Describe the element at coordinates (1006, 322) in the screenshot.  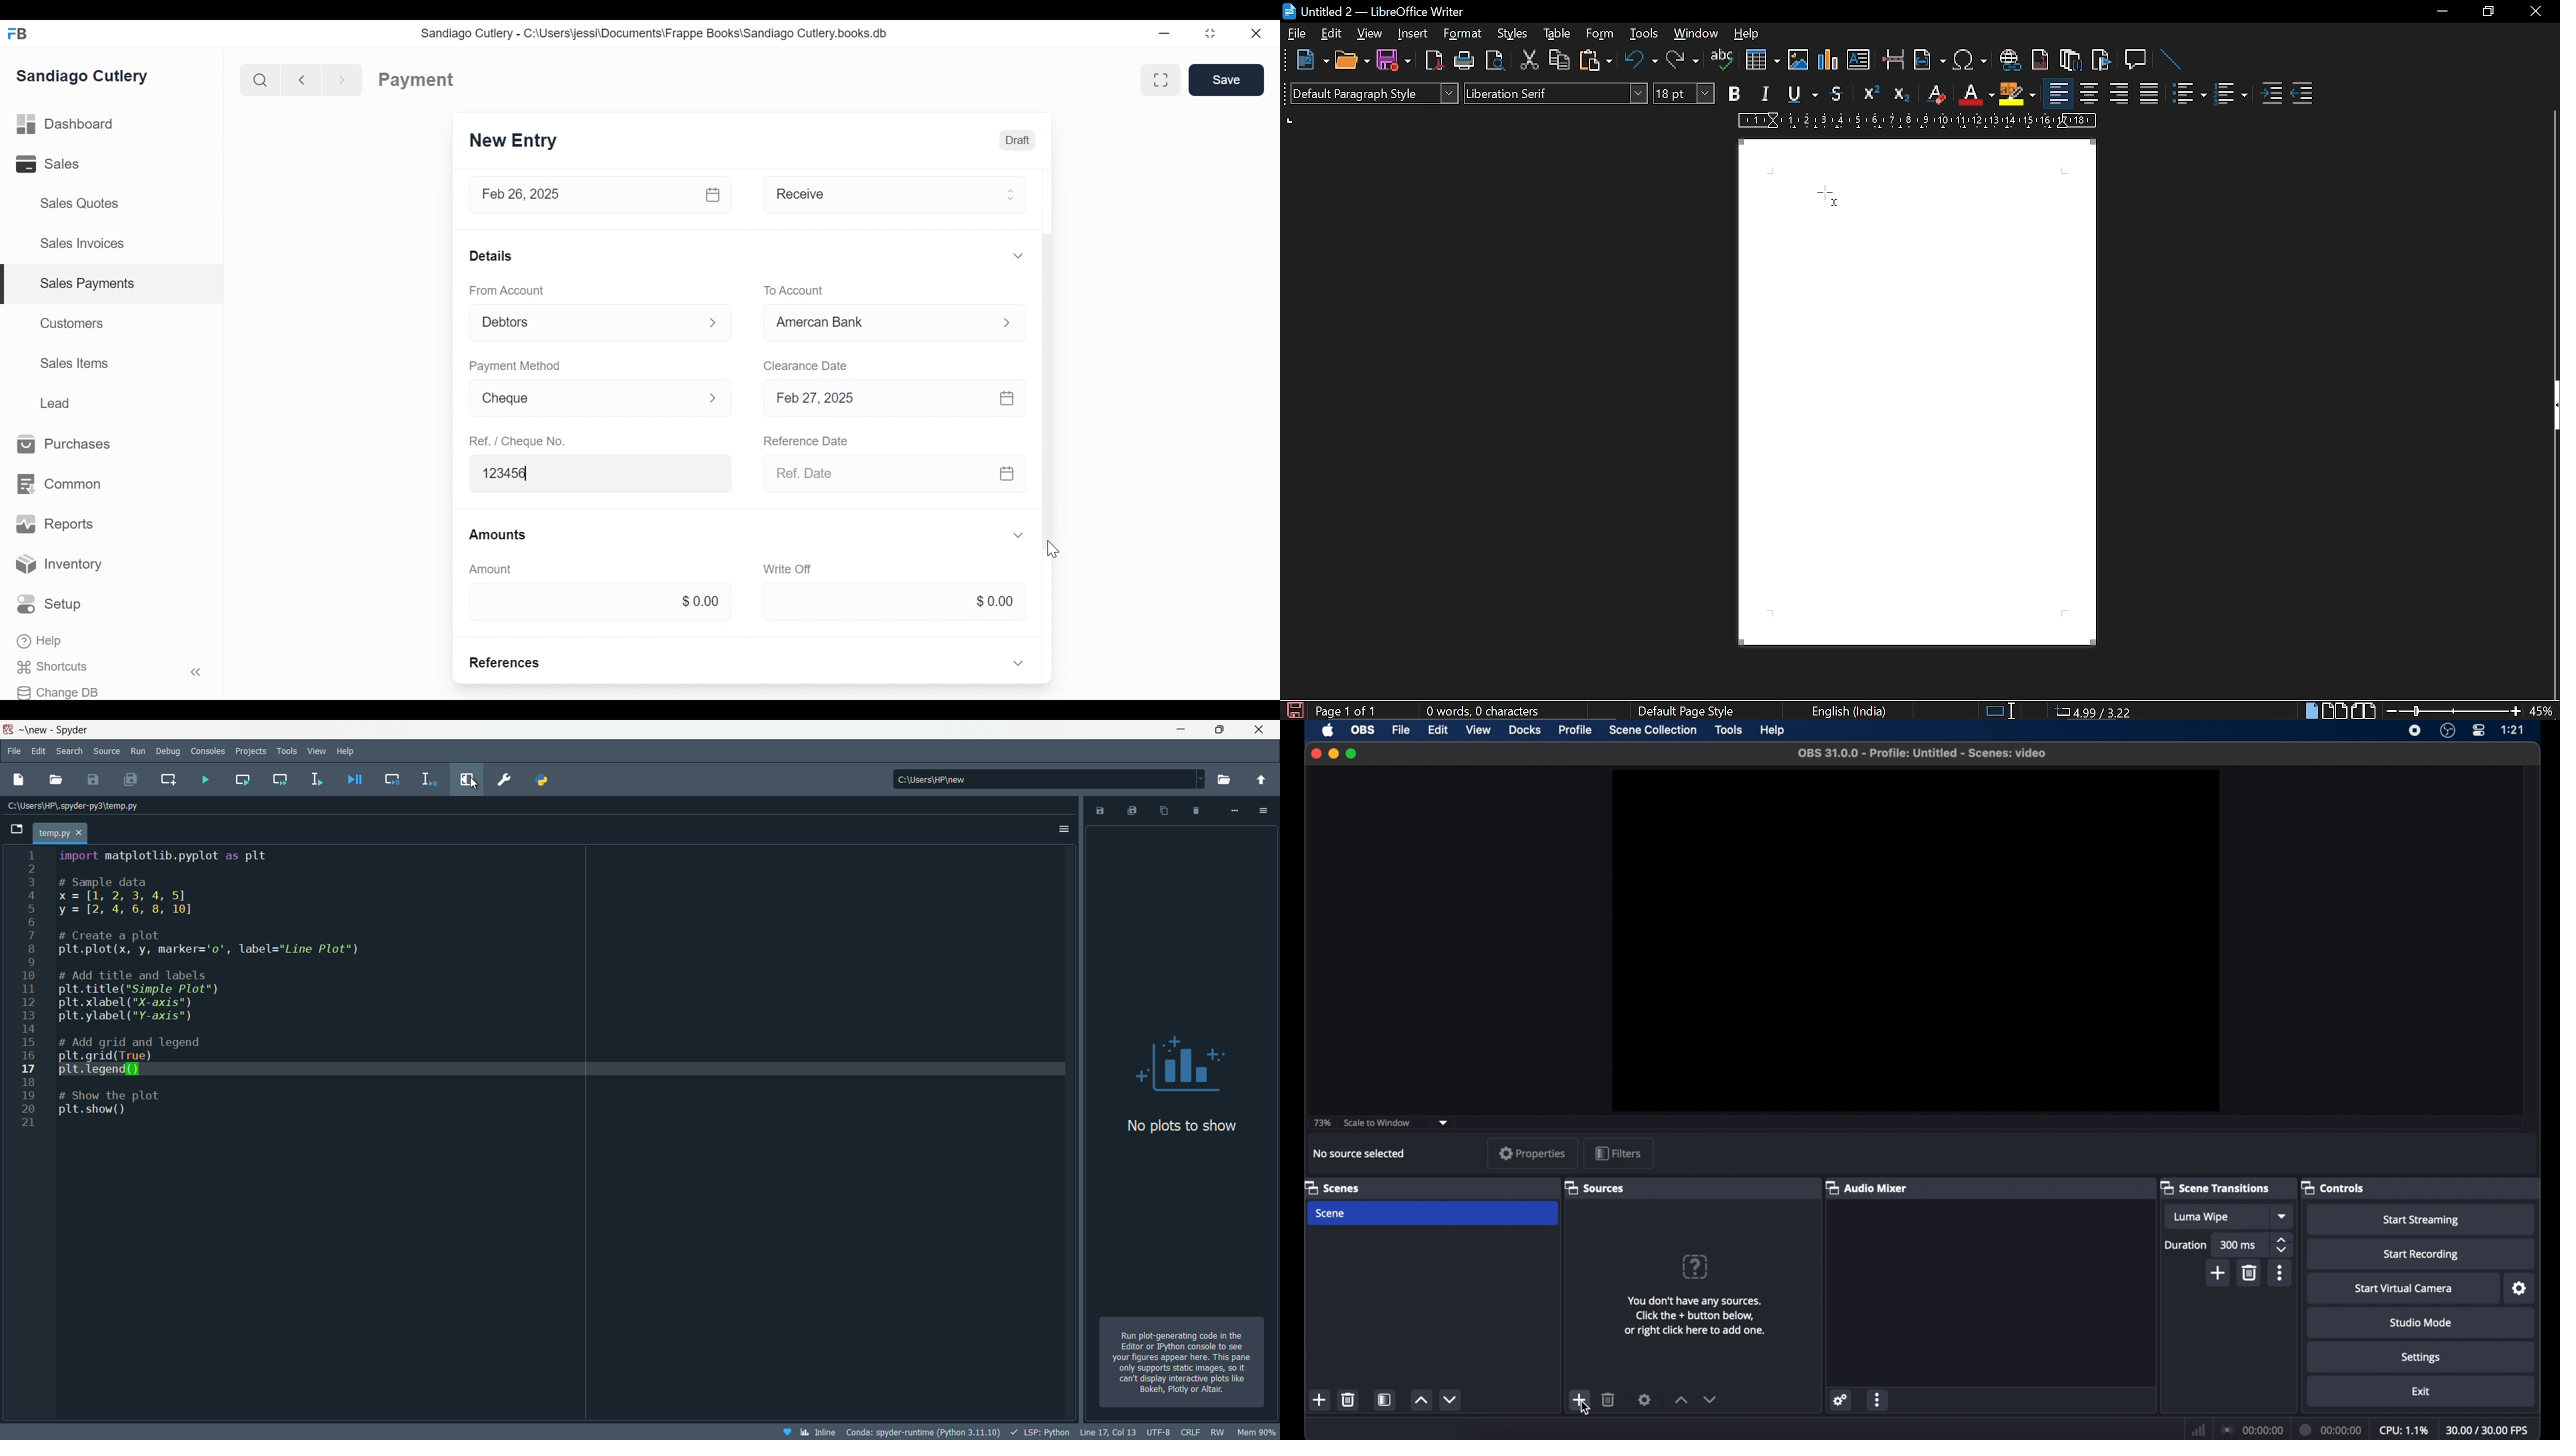
I see `Expand` at that location.